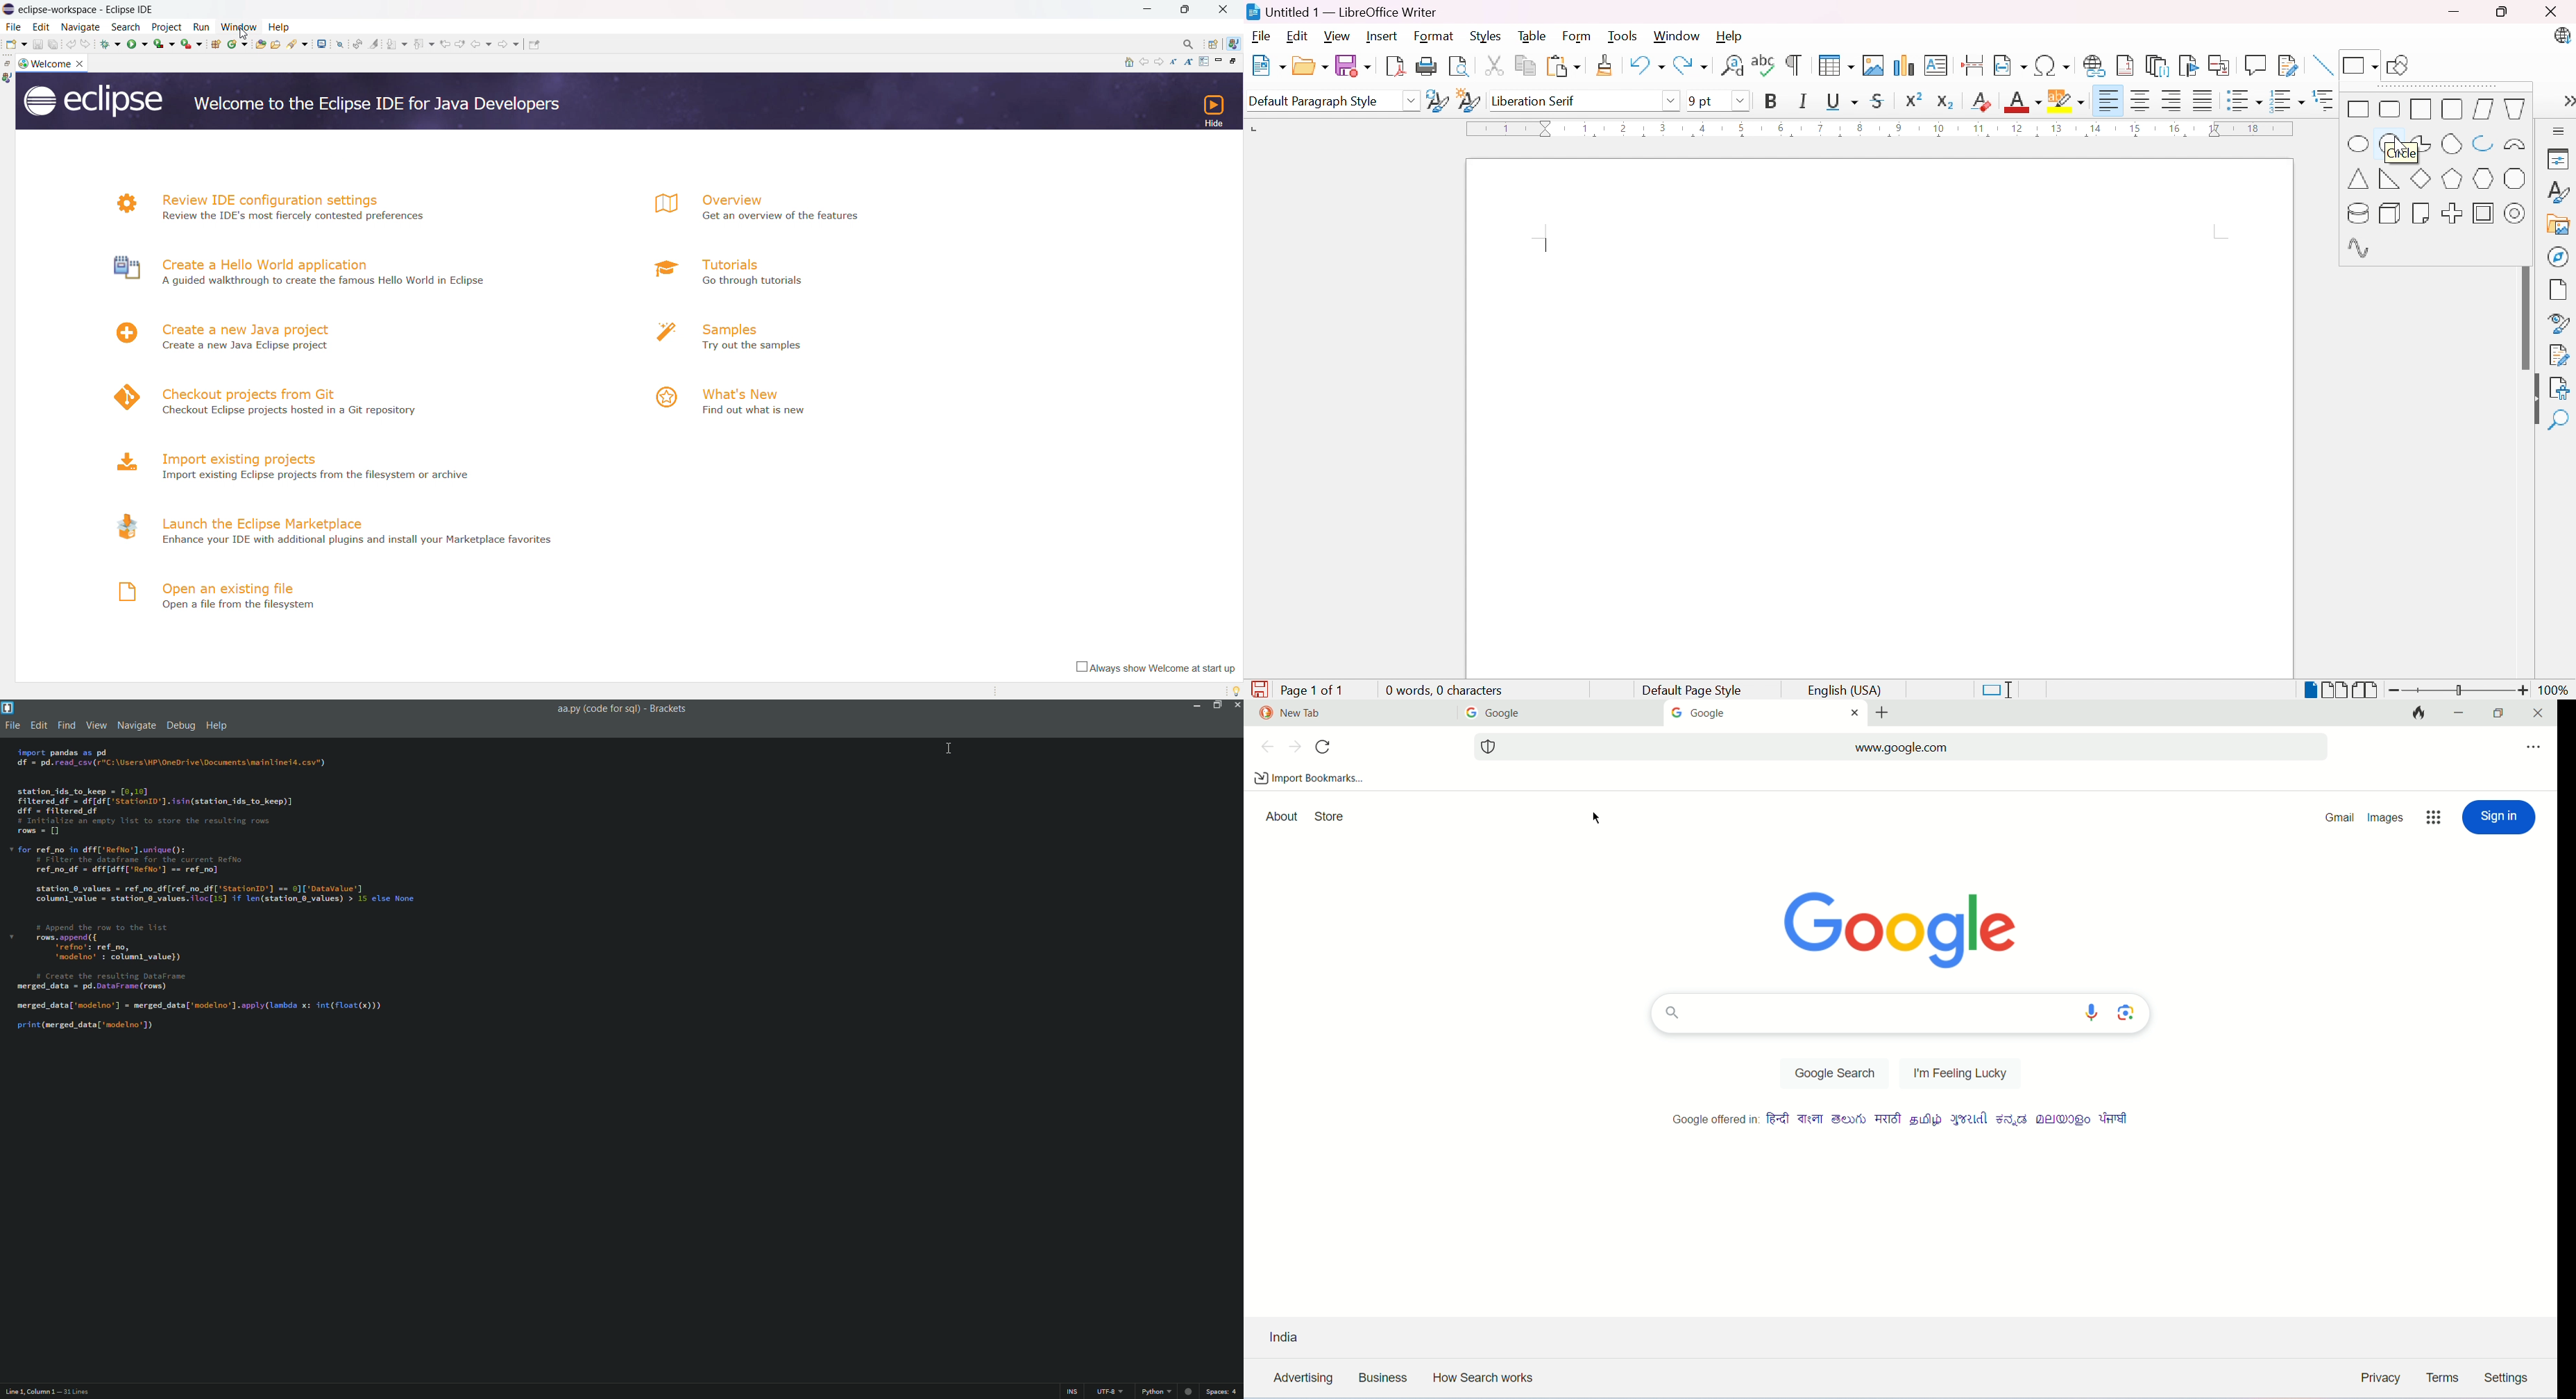 The width and height of the screenshot is (2576, 1400). What do you see at coordinates (1935, 65) in the screenshot?
I see `Insert text box` at bounding box center [1935, 65].